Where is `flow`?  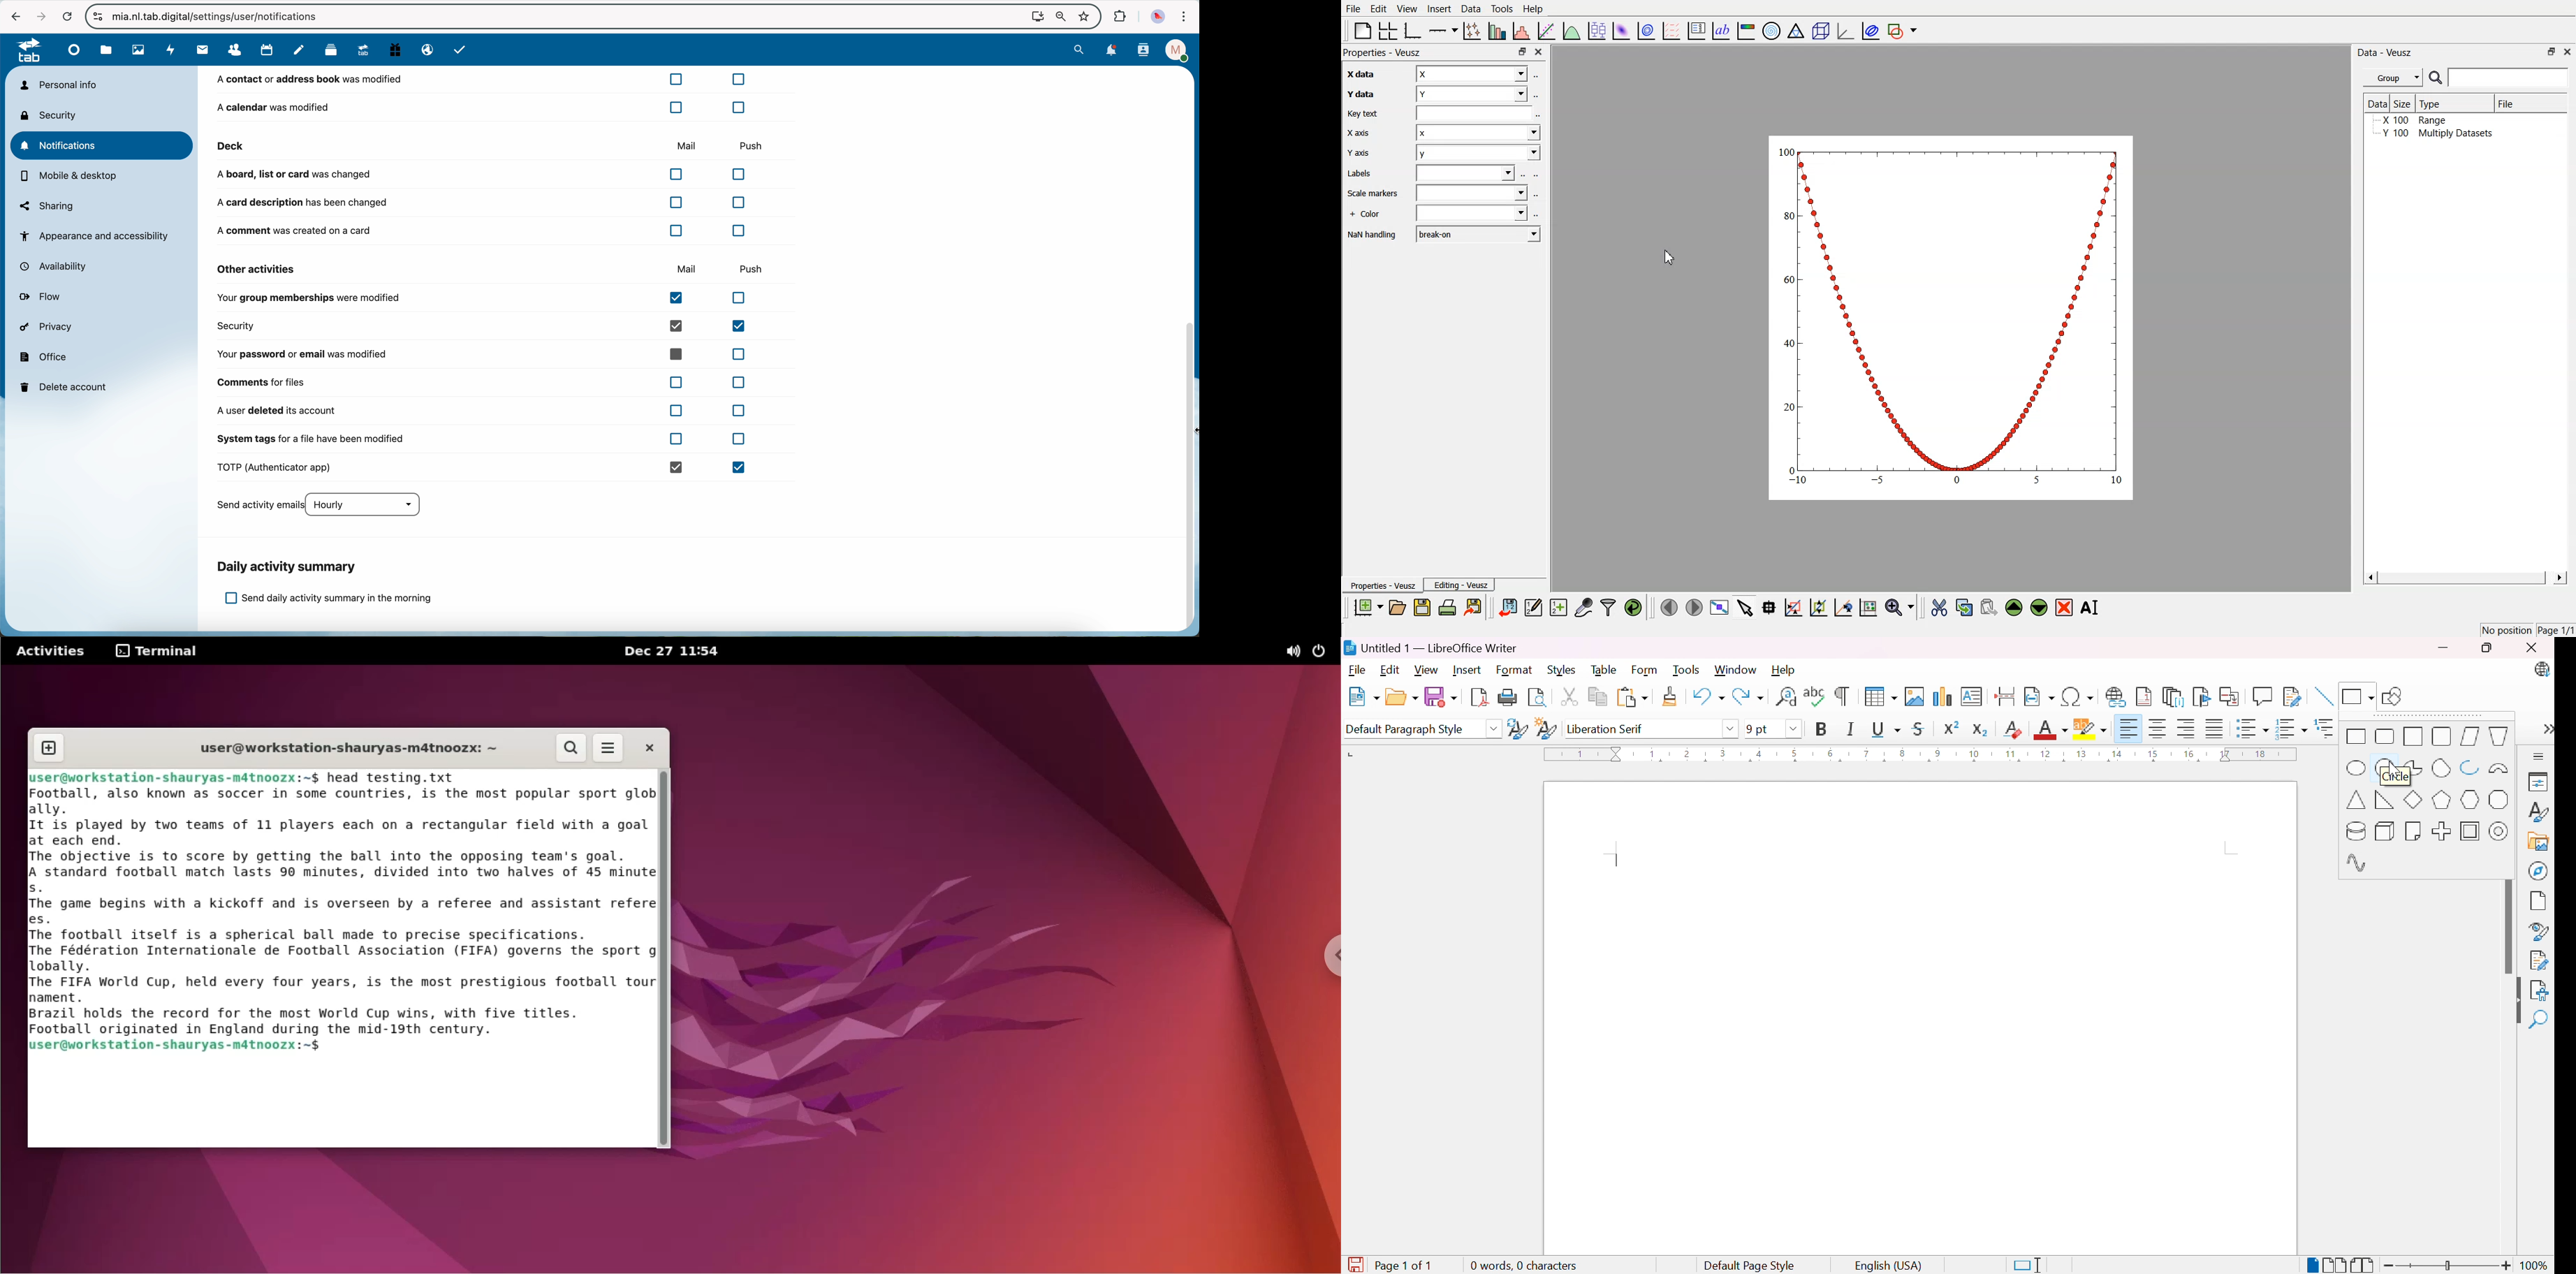
flow is located at coordinates (42, 297).